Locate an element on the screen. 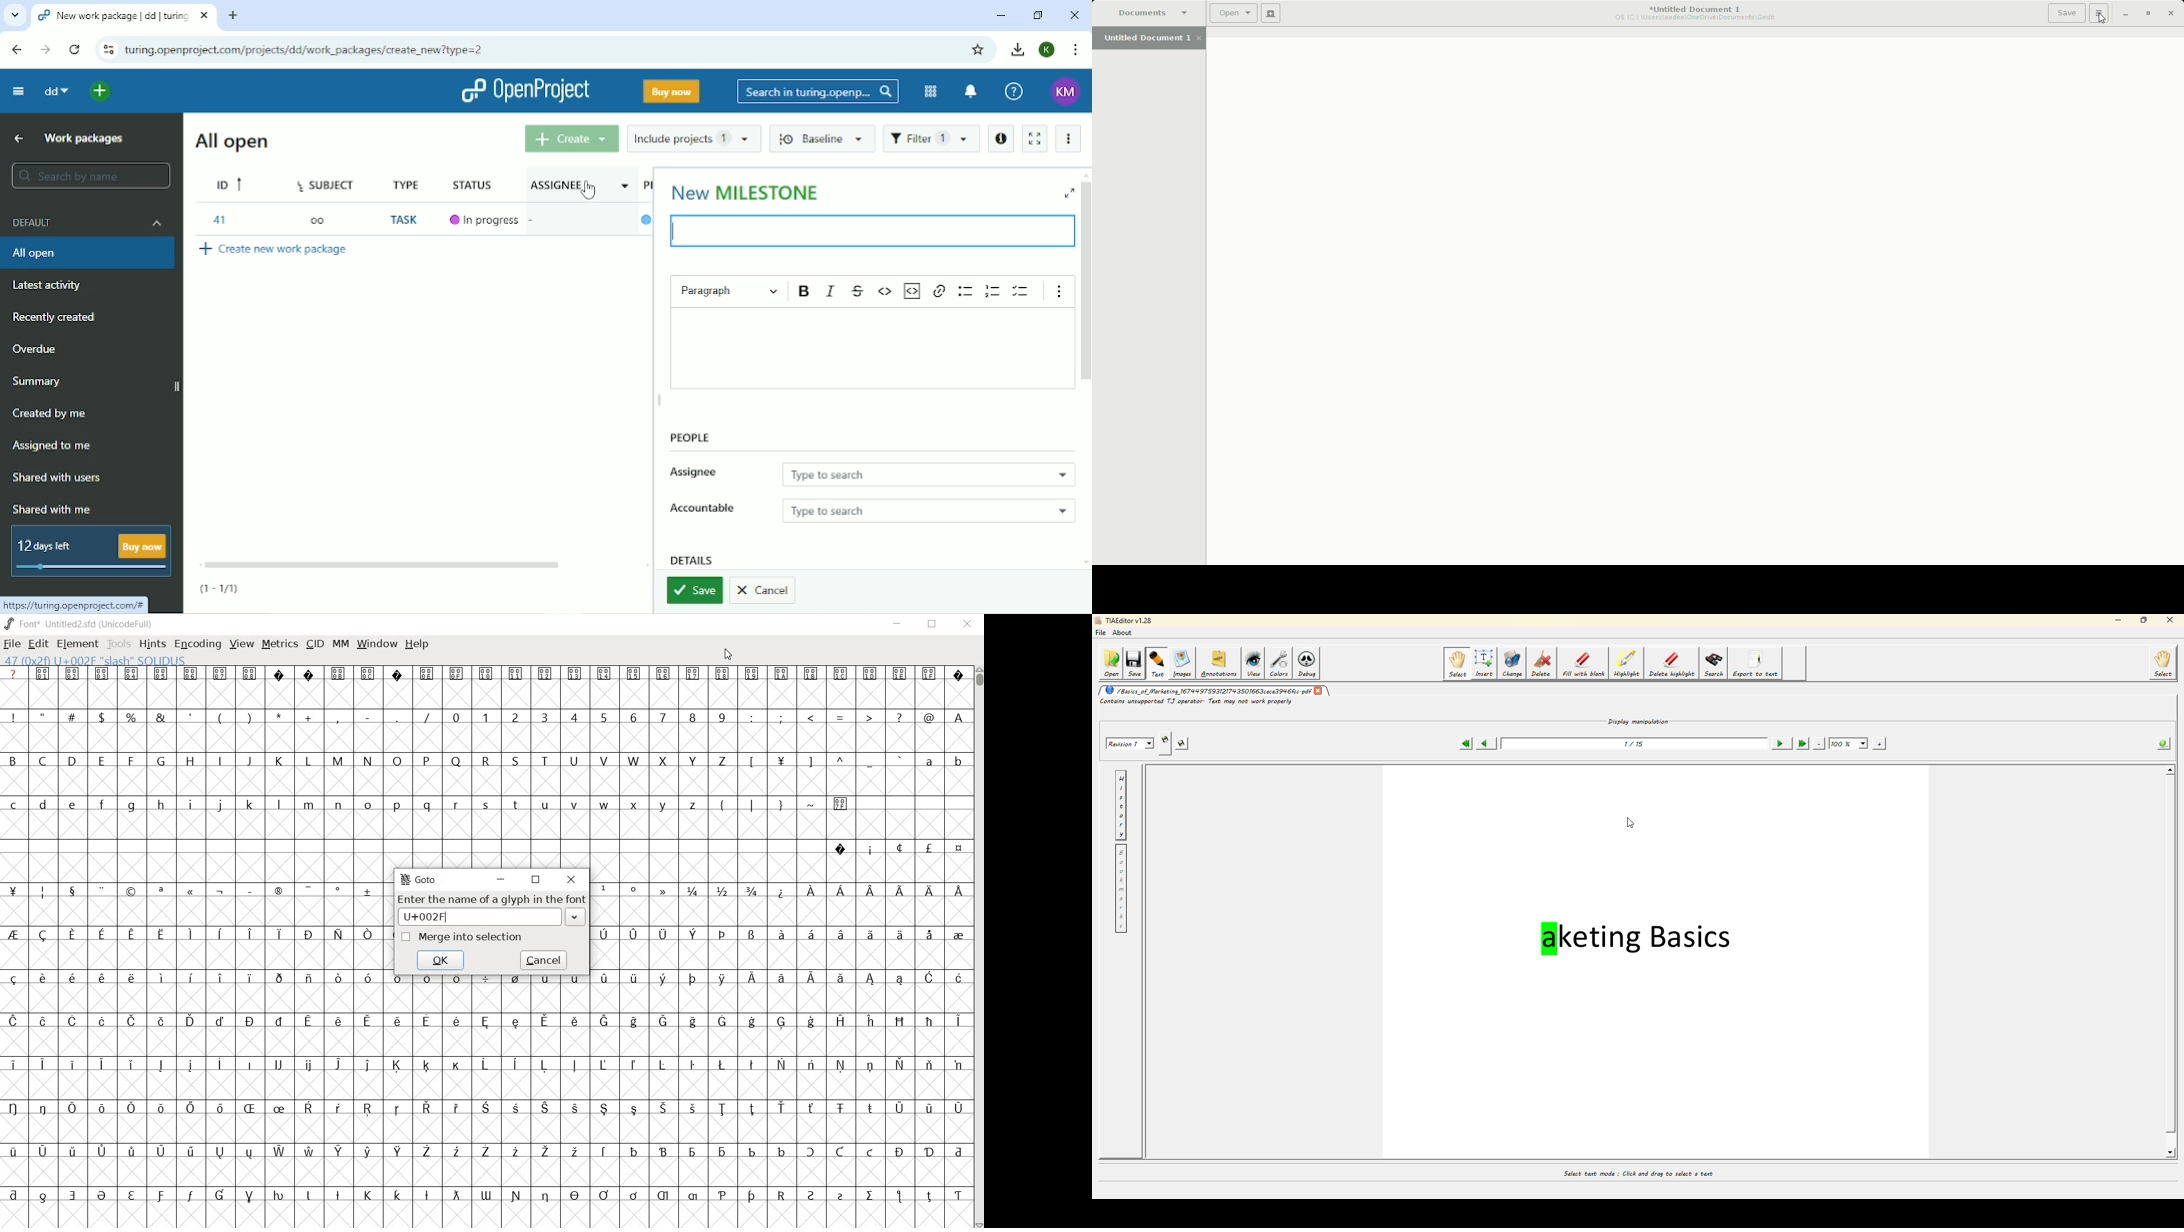 The image size is (2184, 1232). New tab is located at coordinates (233, 16).